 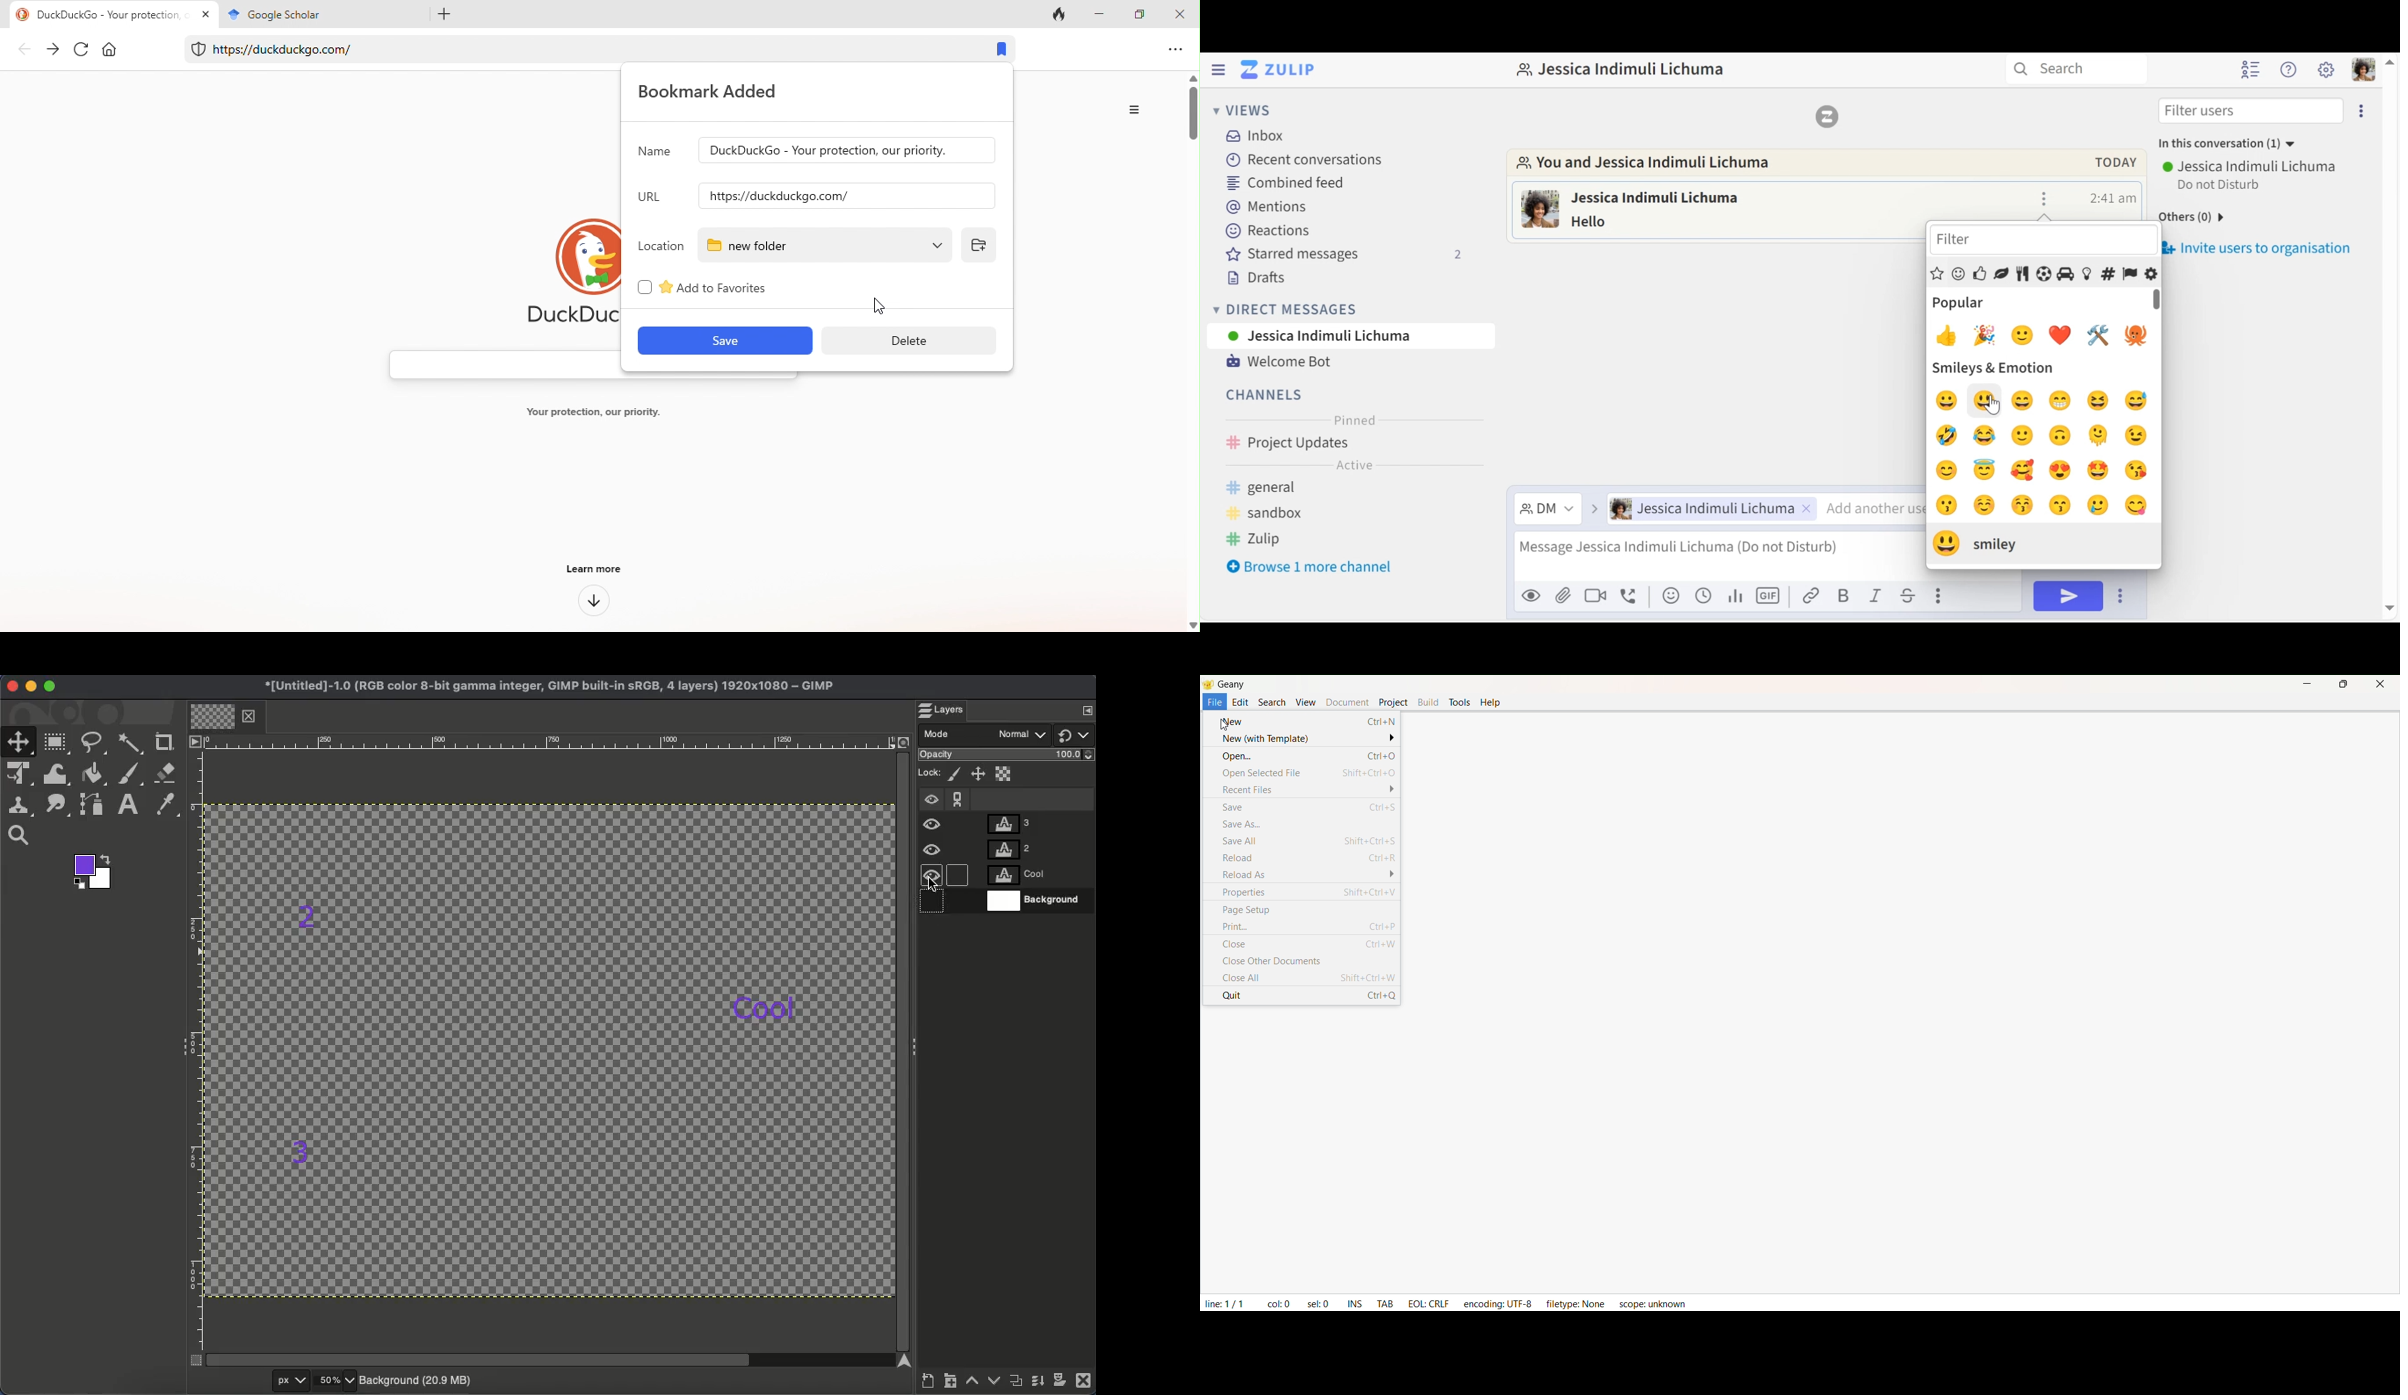 I want to click on back, so click(x=27, y=51).